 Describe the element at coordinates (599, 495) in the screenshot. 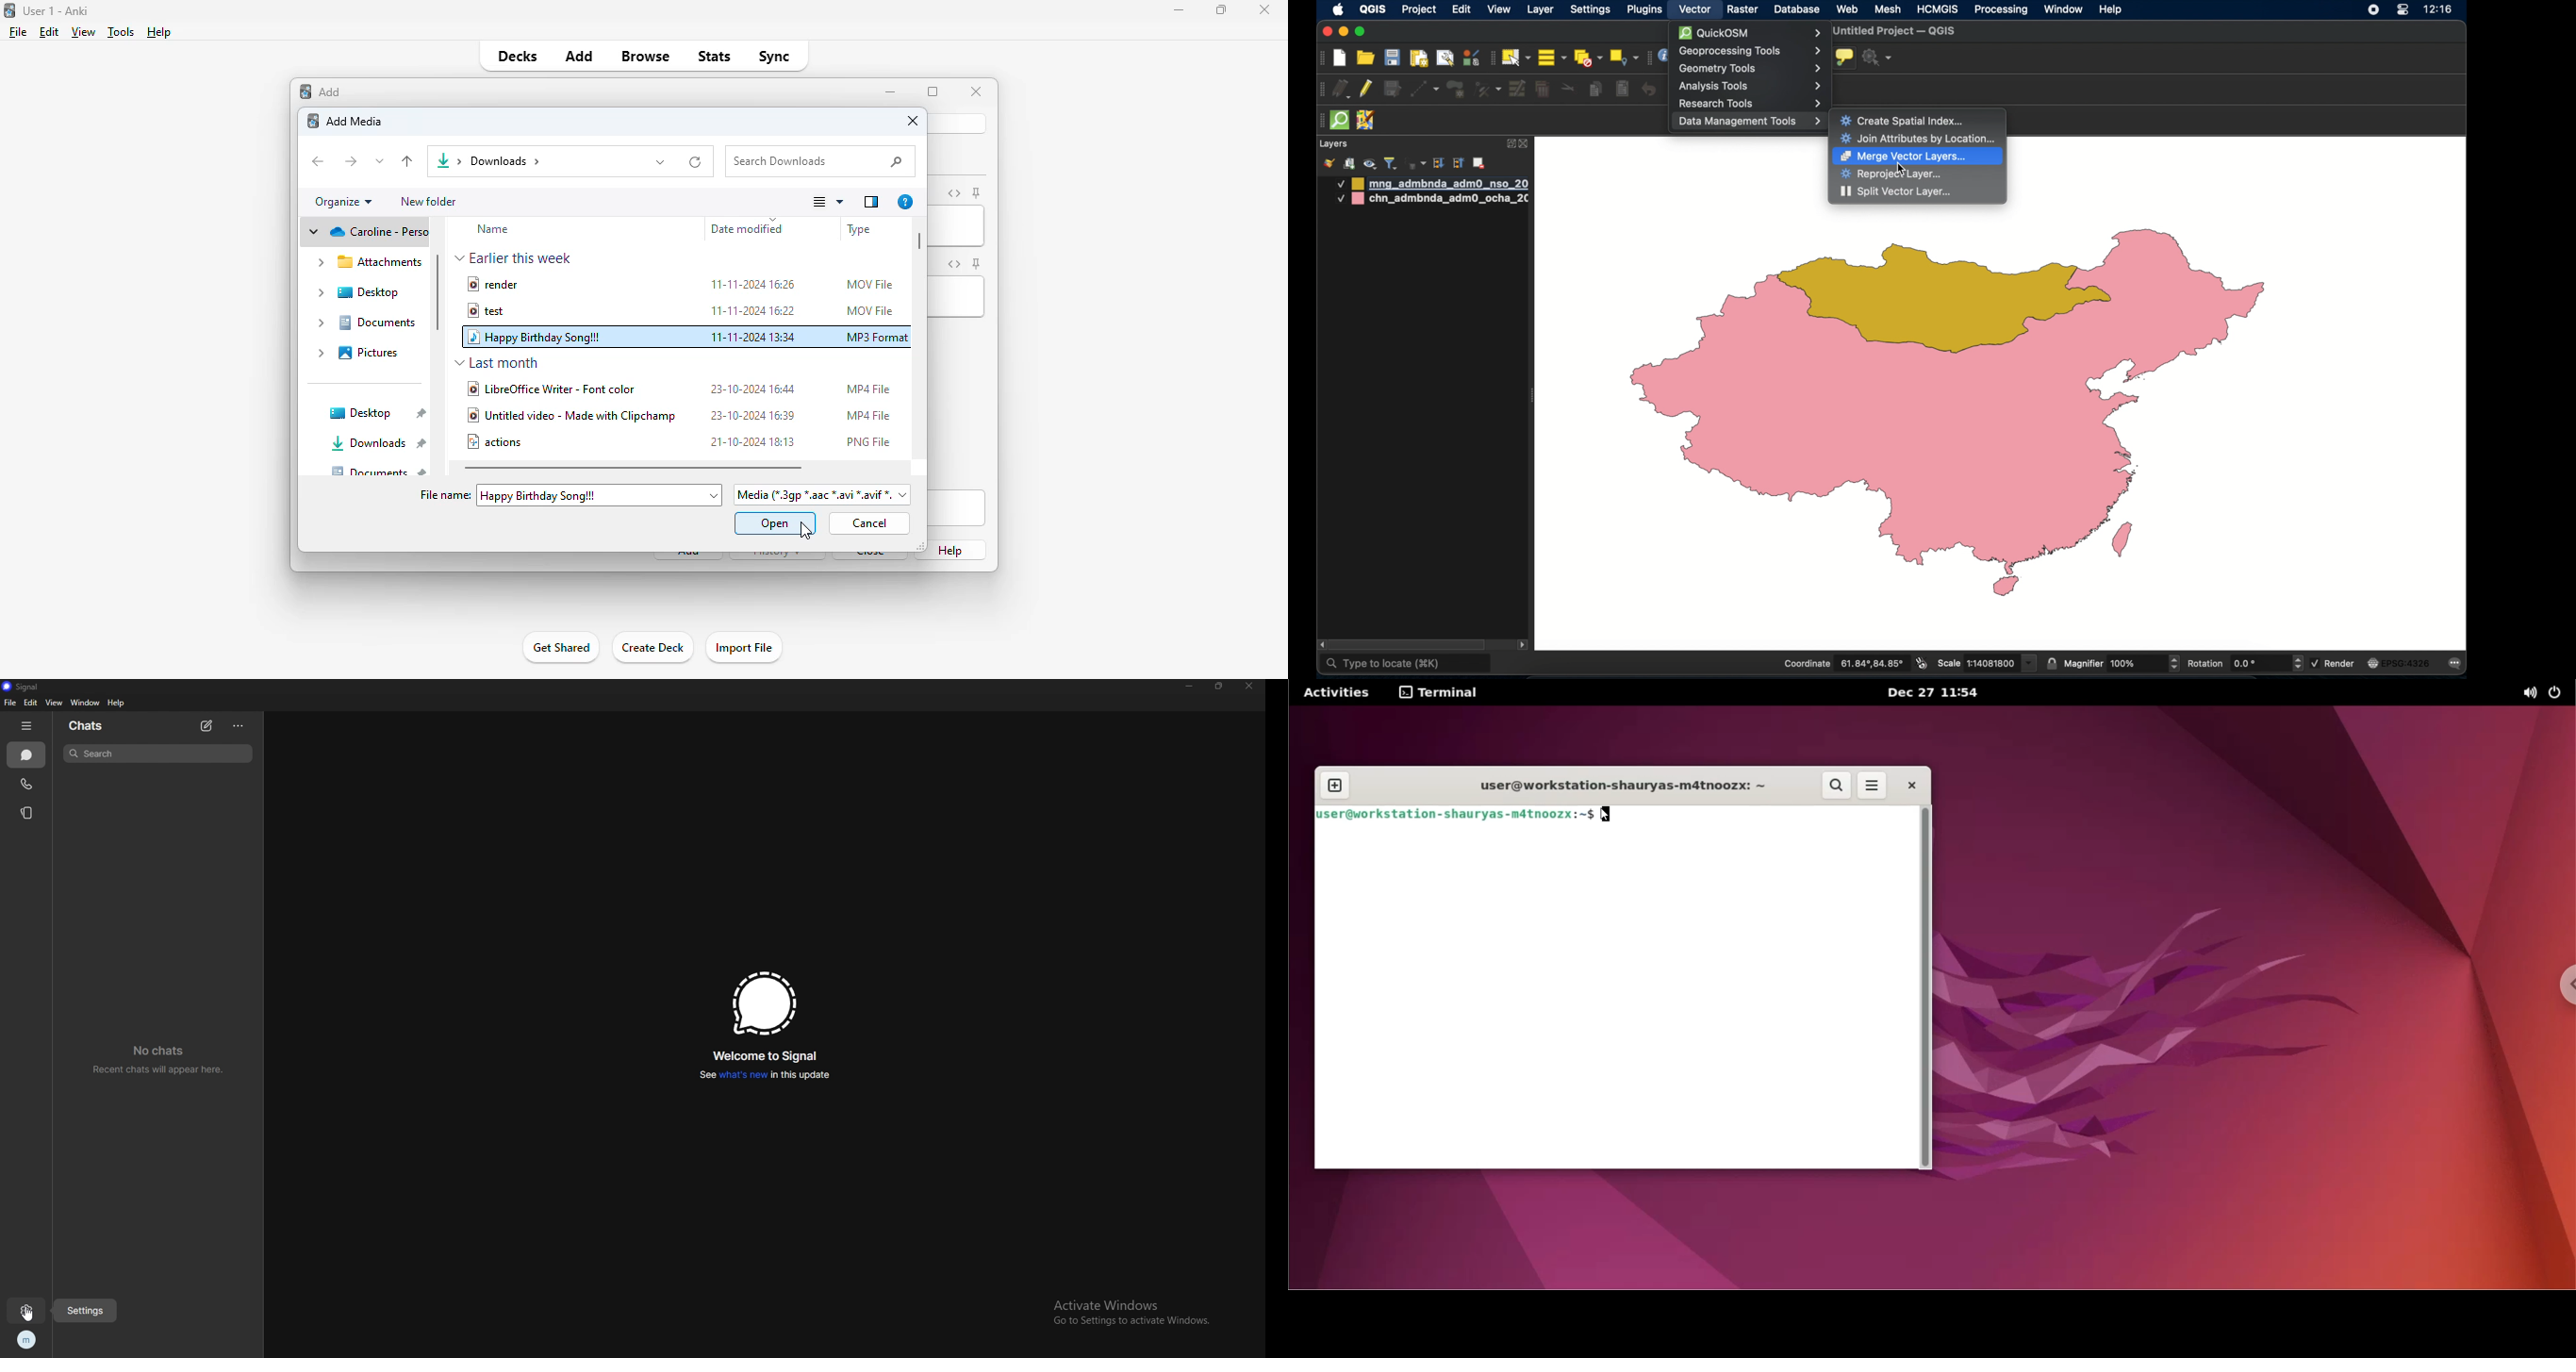

I see `"happy birthday song!!!" added` at that location.